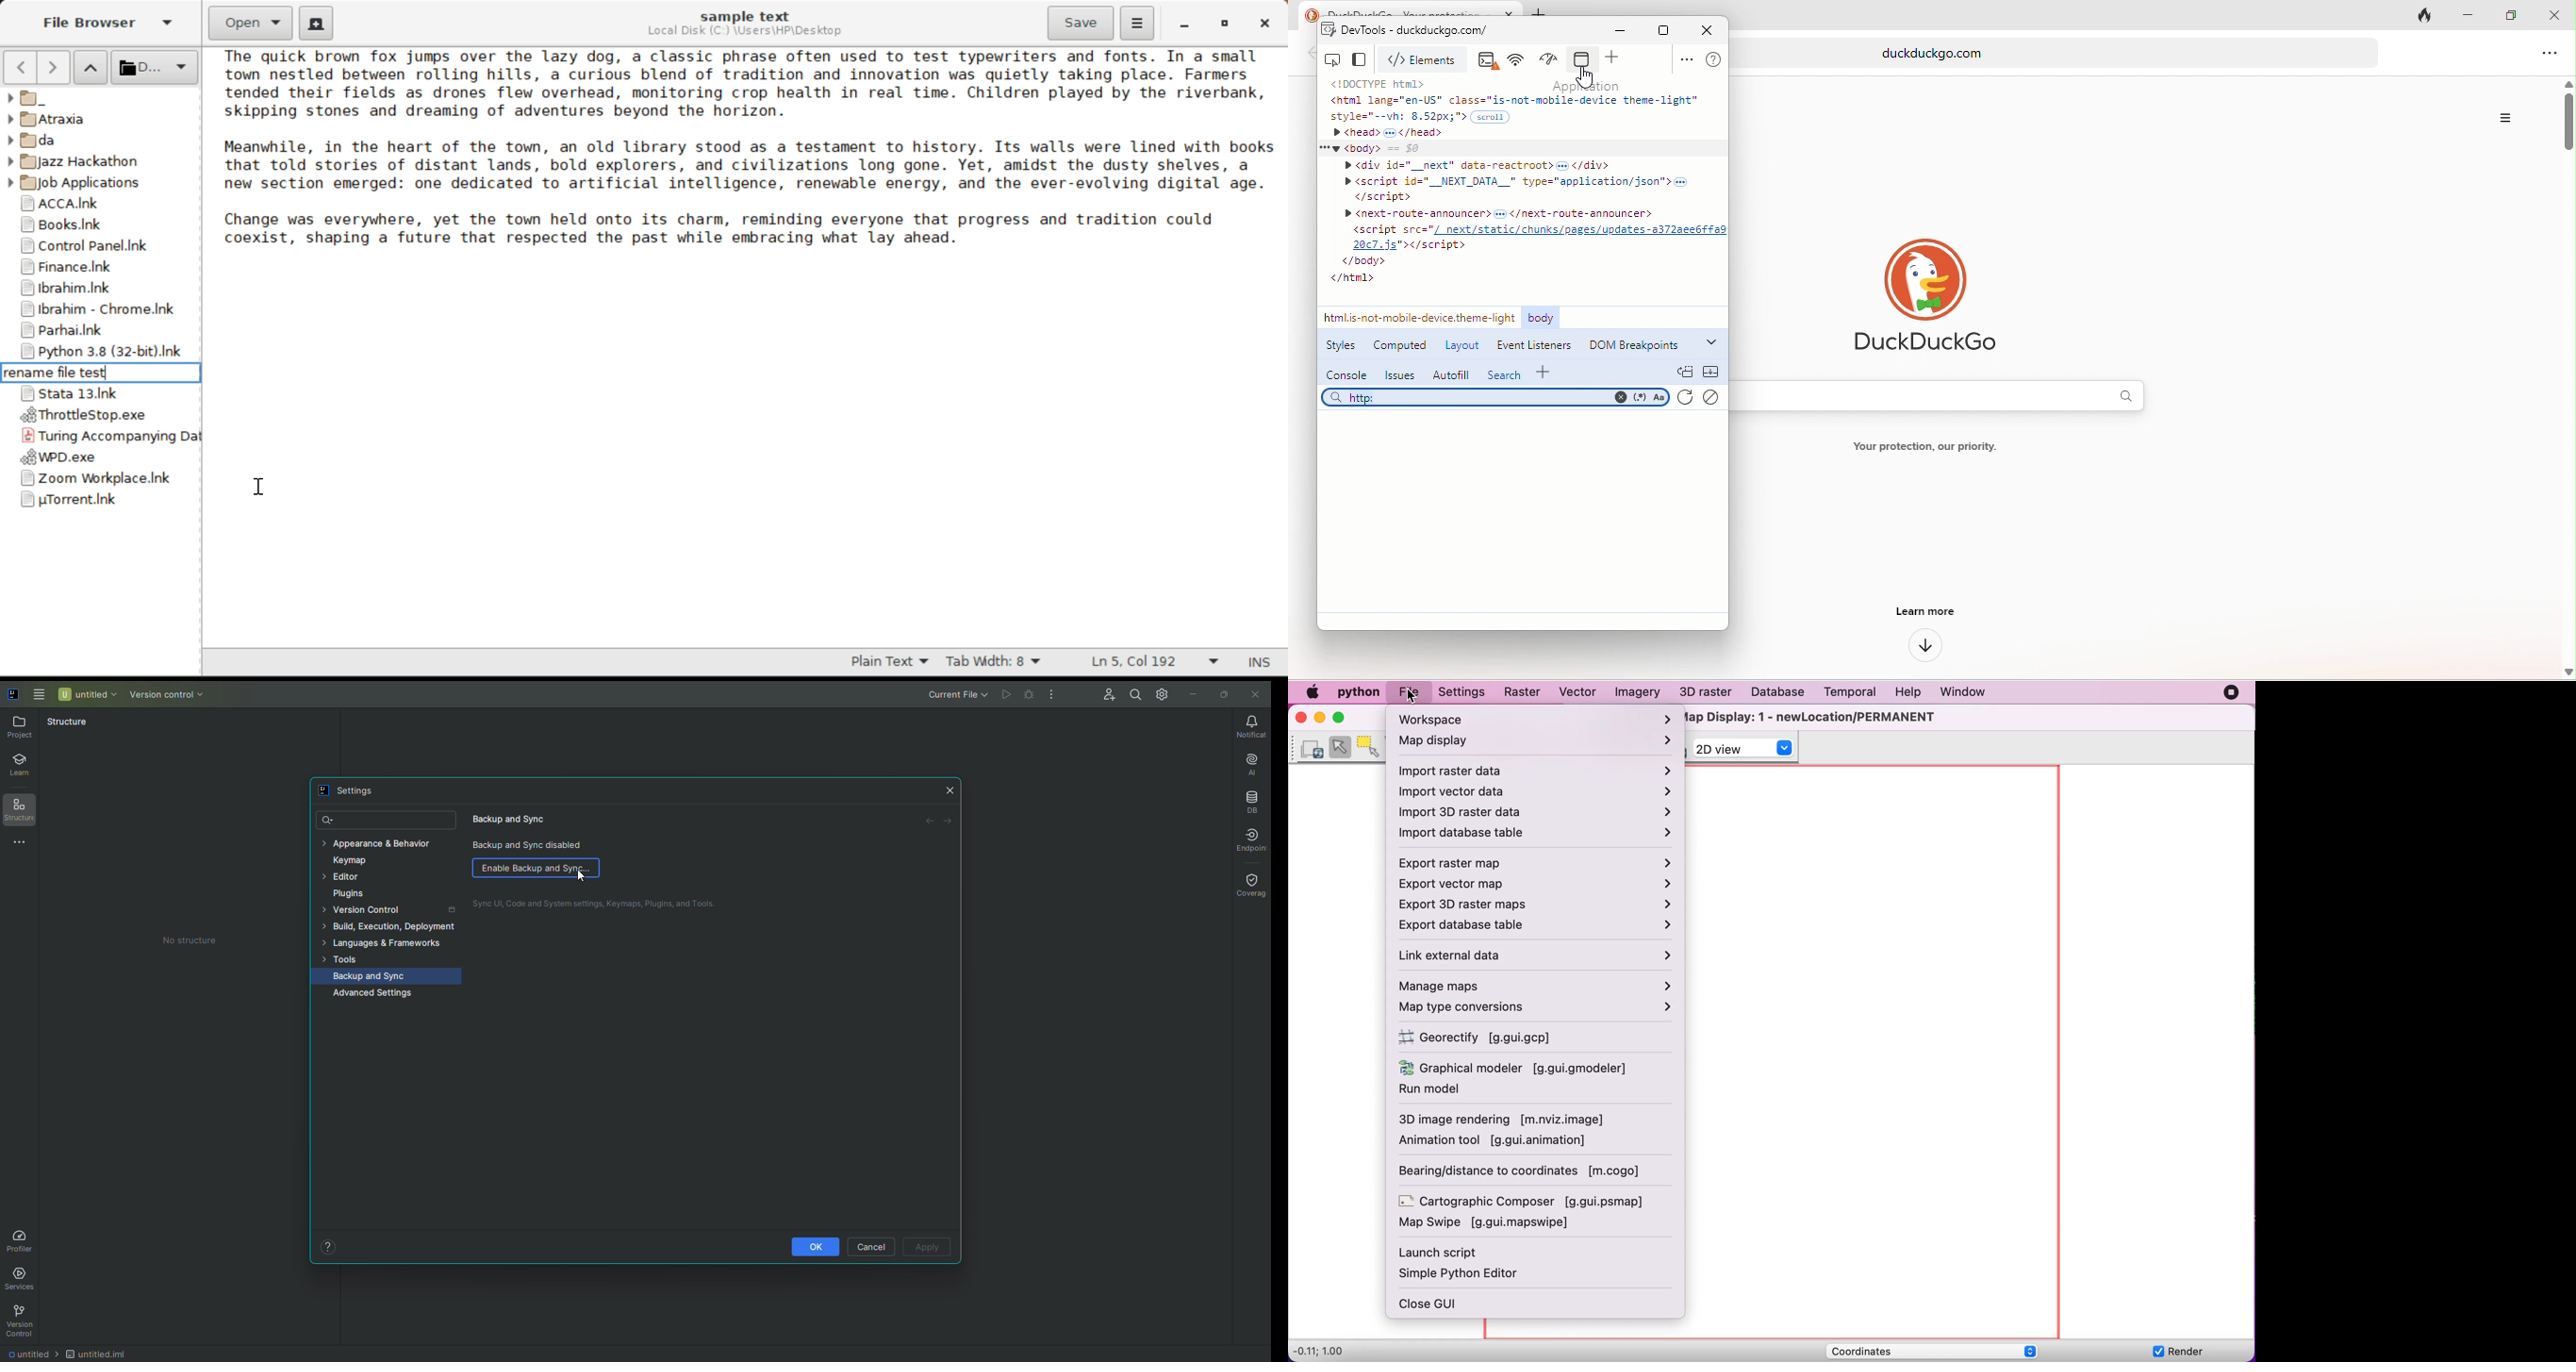  Describe the element at coordinates (747, 32) in the screenshot. I see `File Location` at that location.